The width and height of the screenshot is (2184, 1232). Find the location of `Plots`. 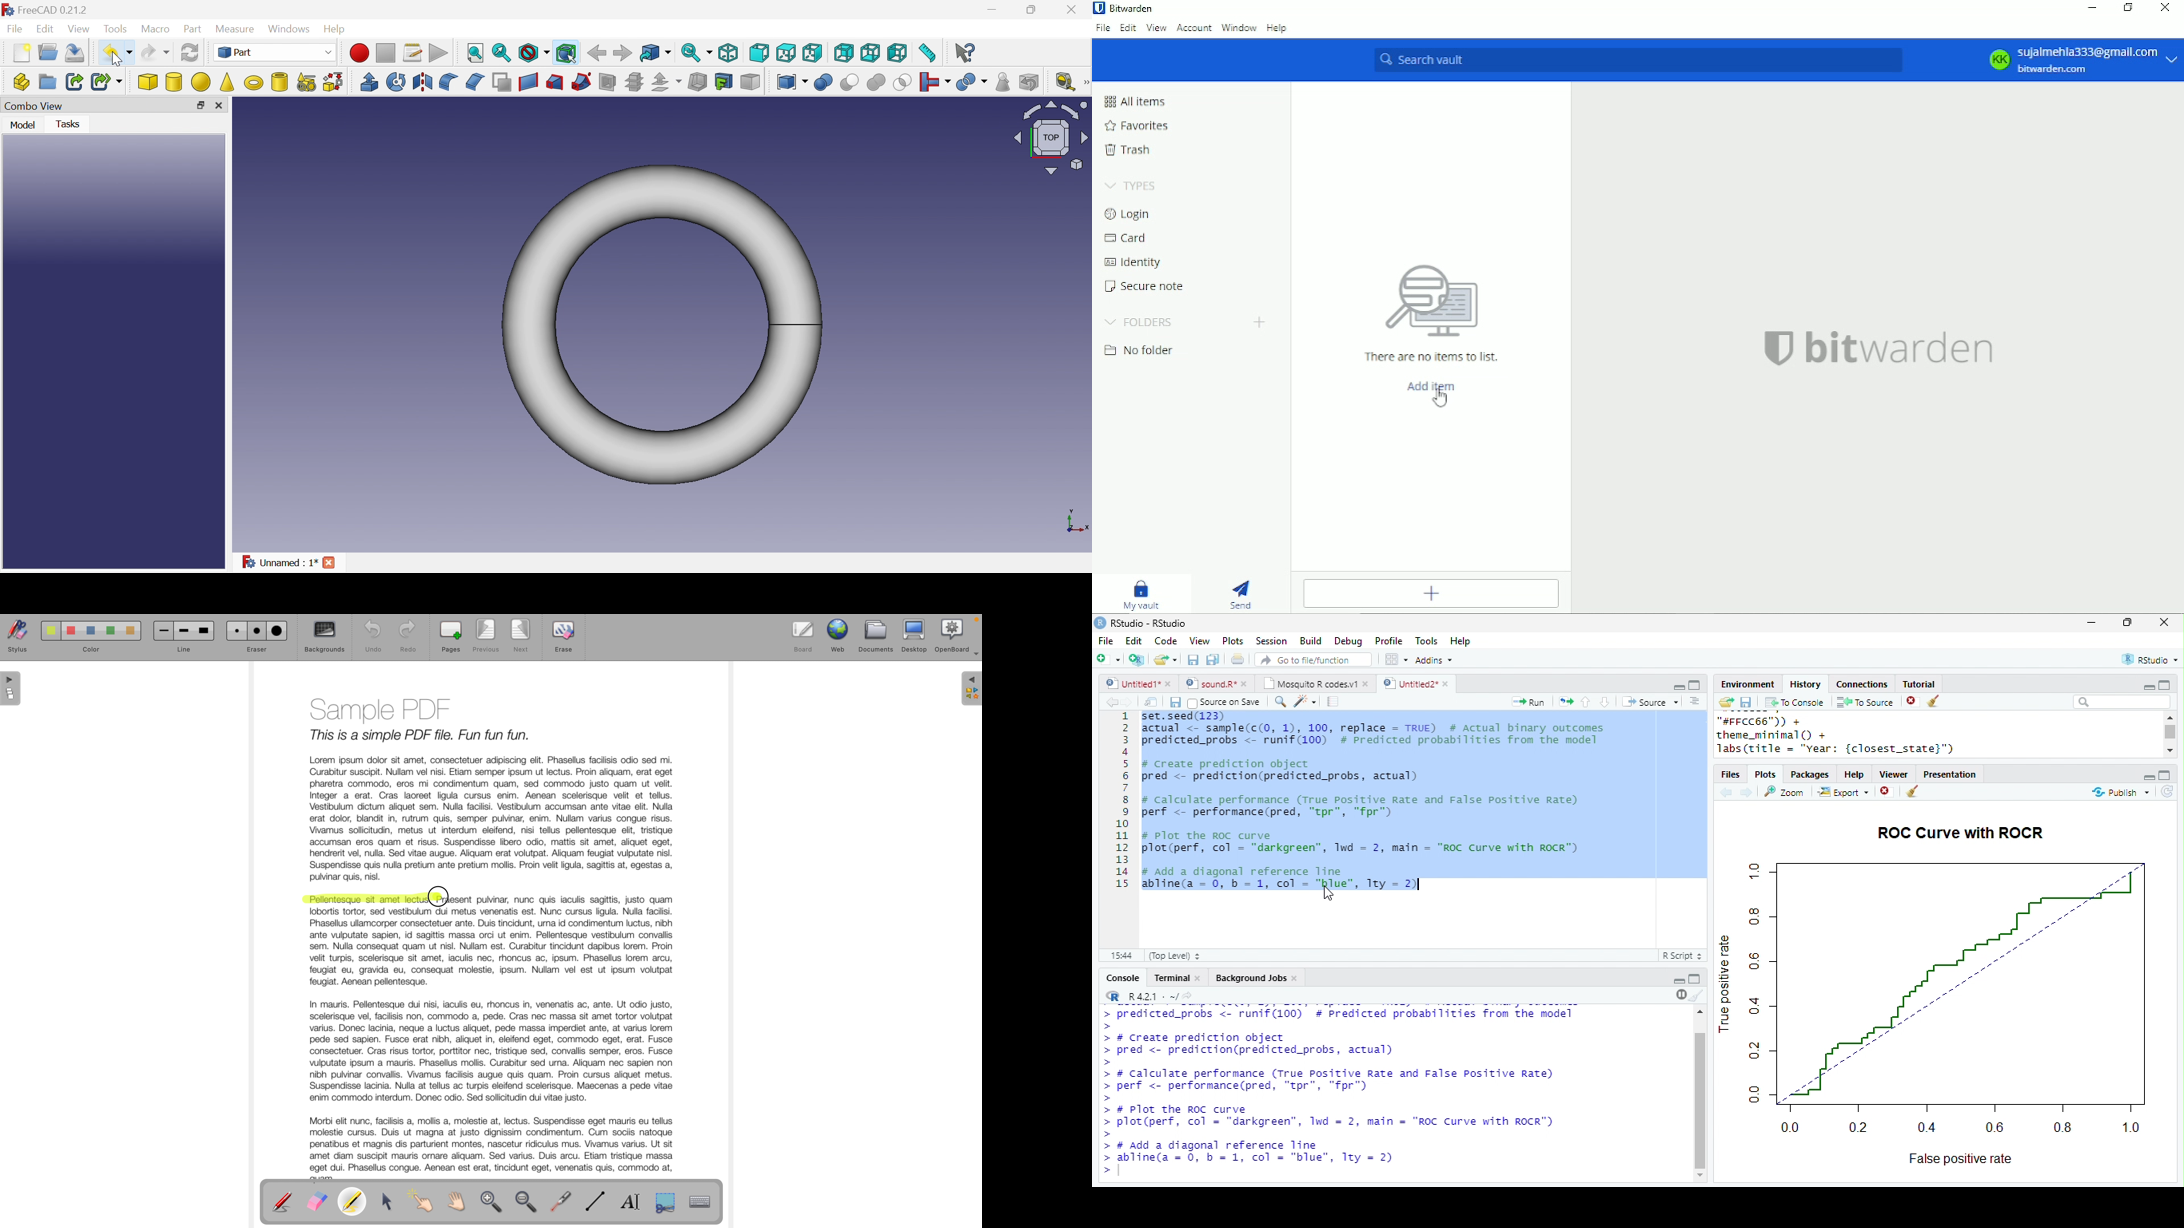

Plots is located at coordinates (1233, 640).